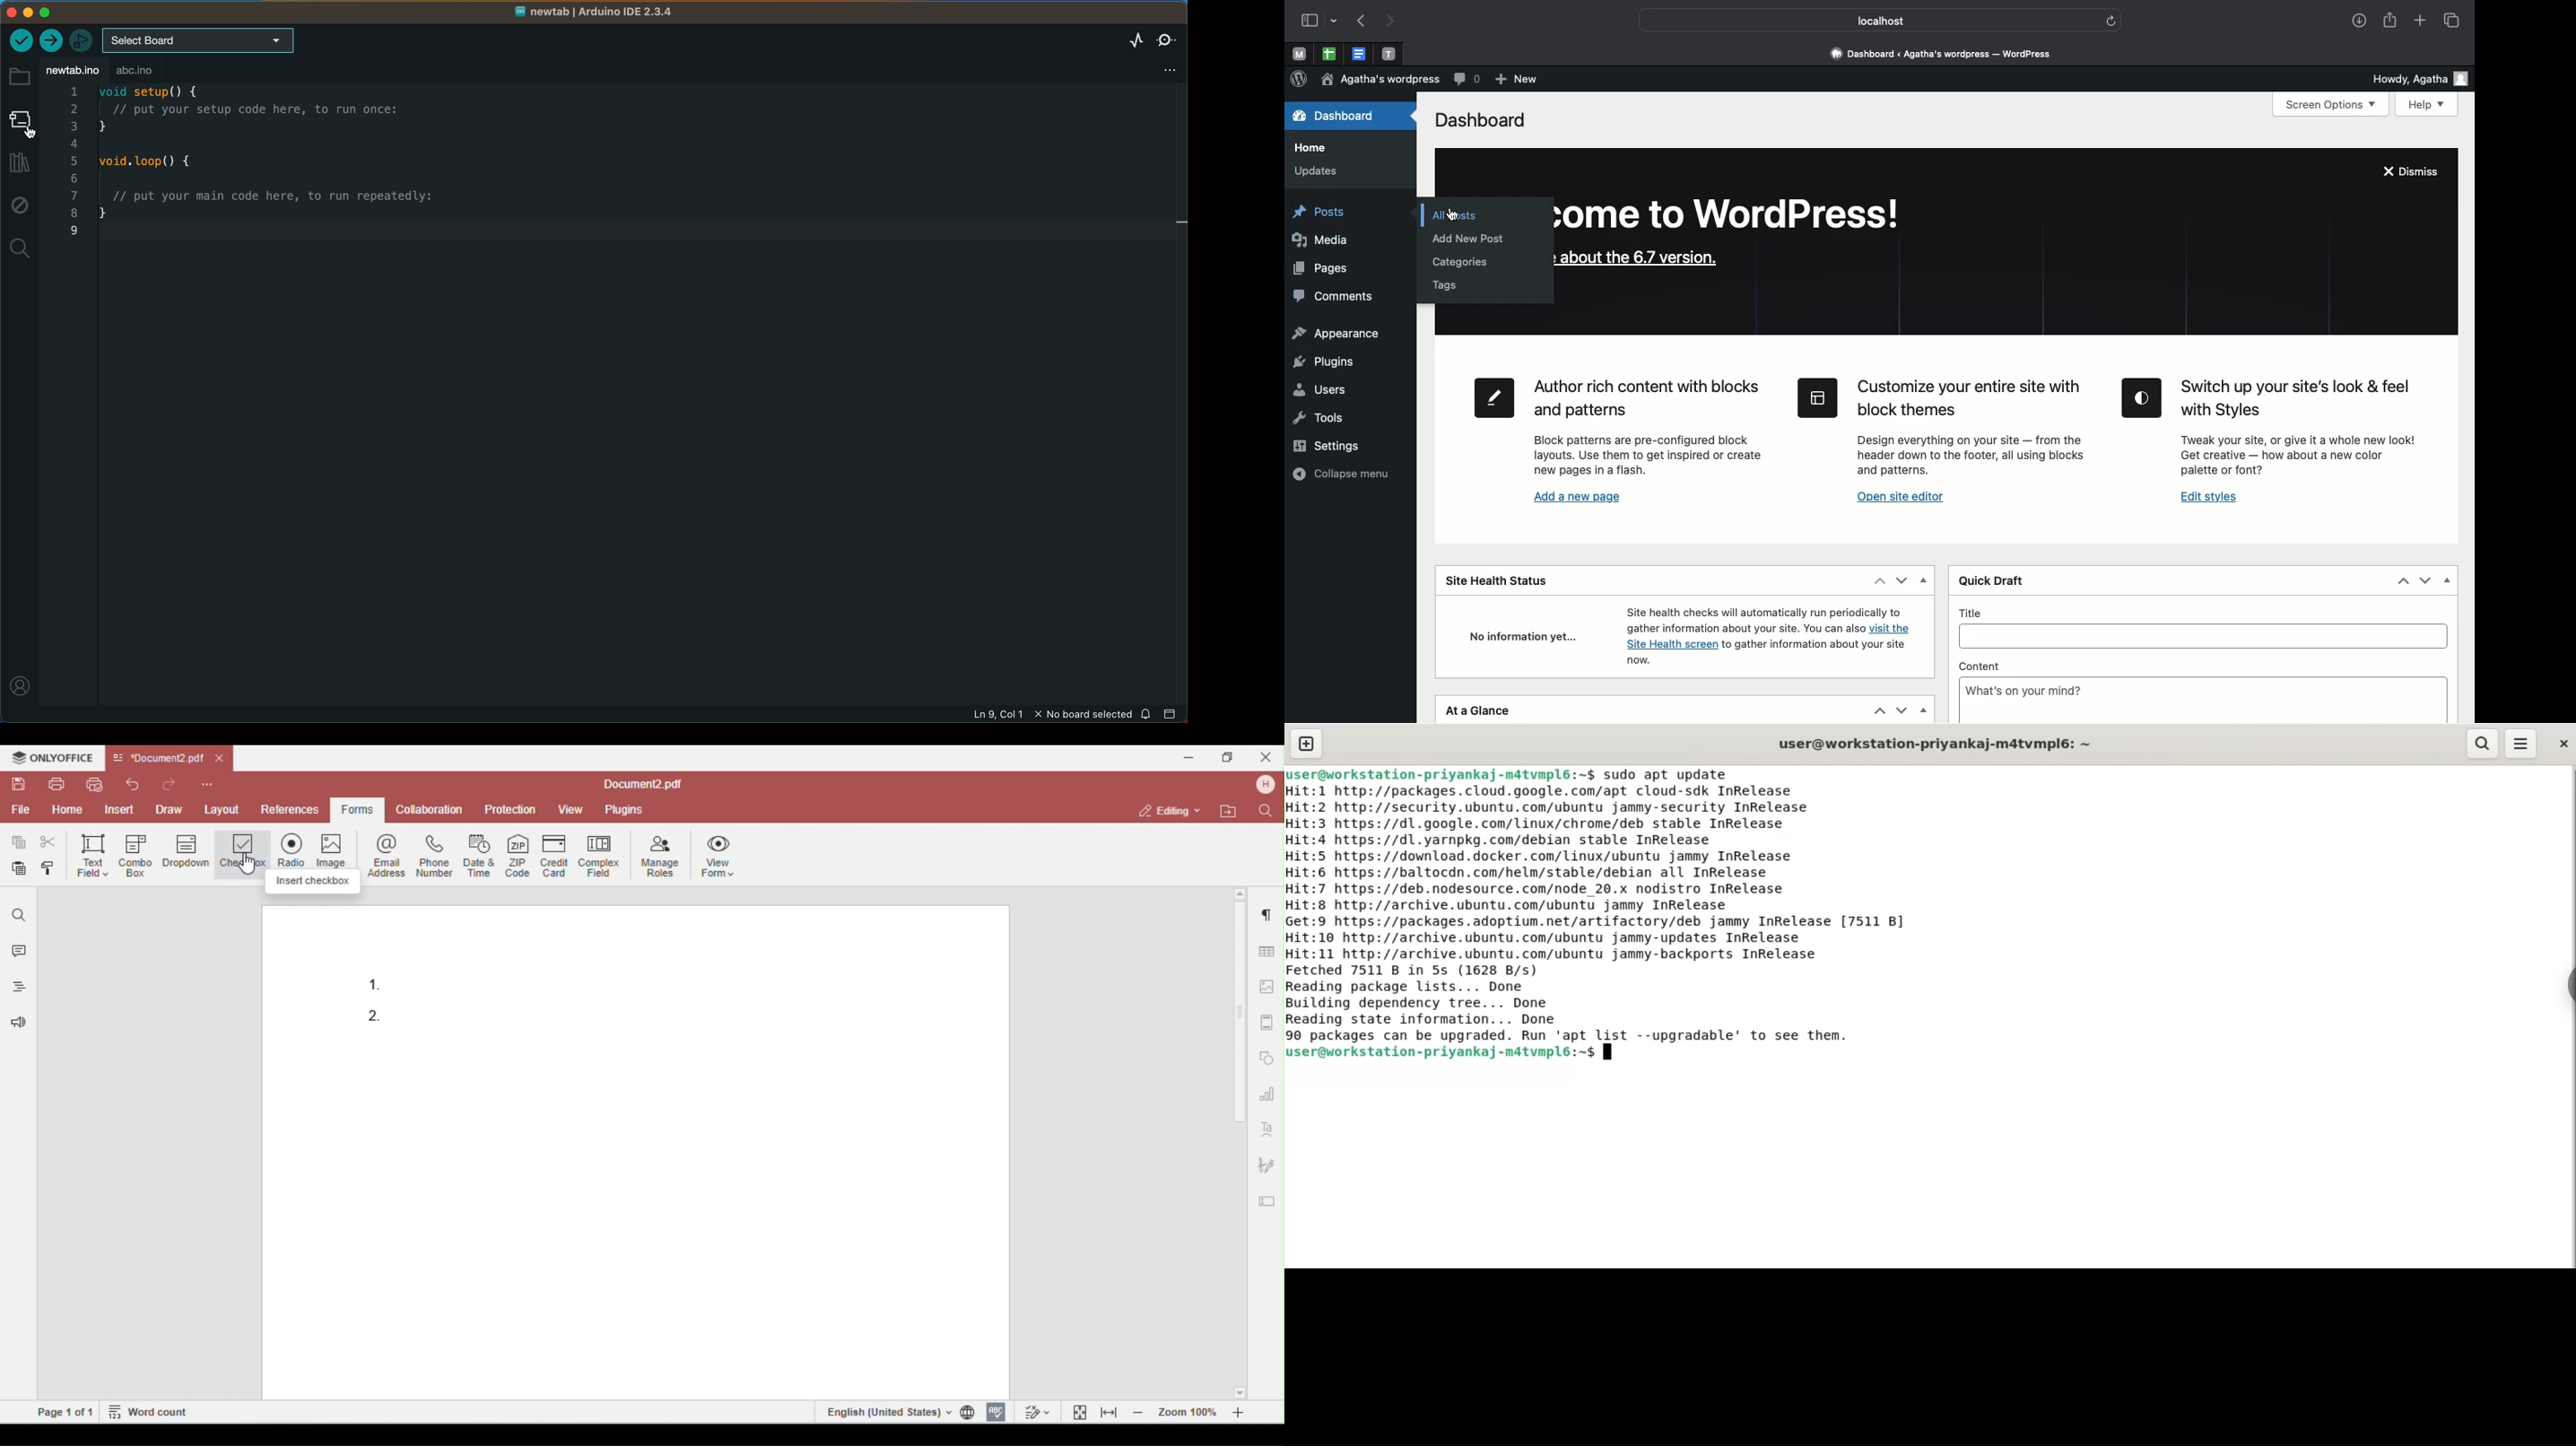  I want to click on to gather information about your site, so click(1815, 646).